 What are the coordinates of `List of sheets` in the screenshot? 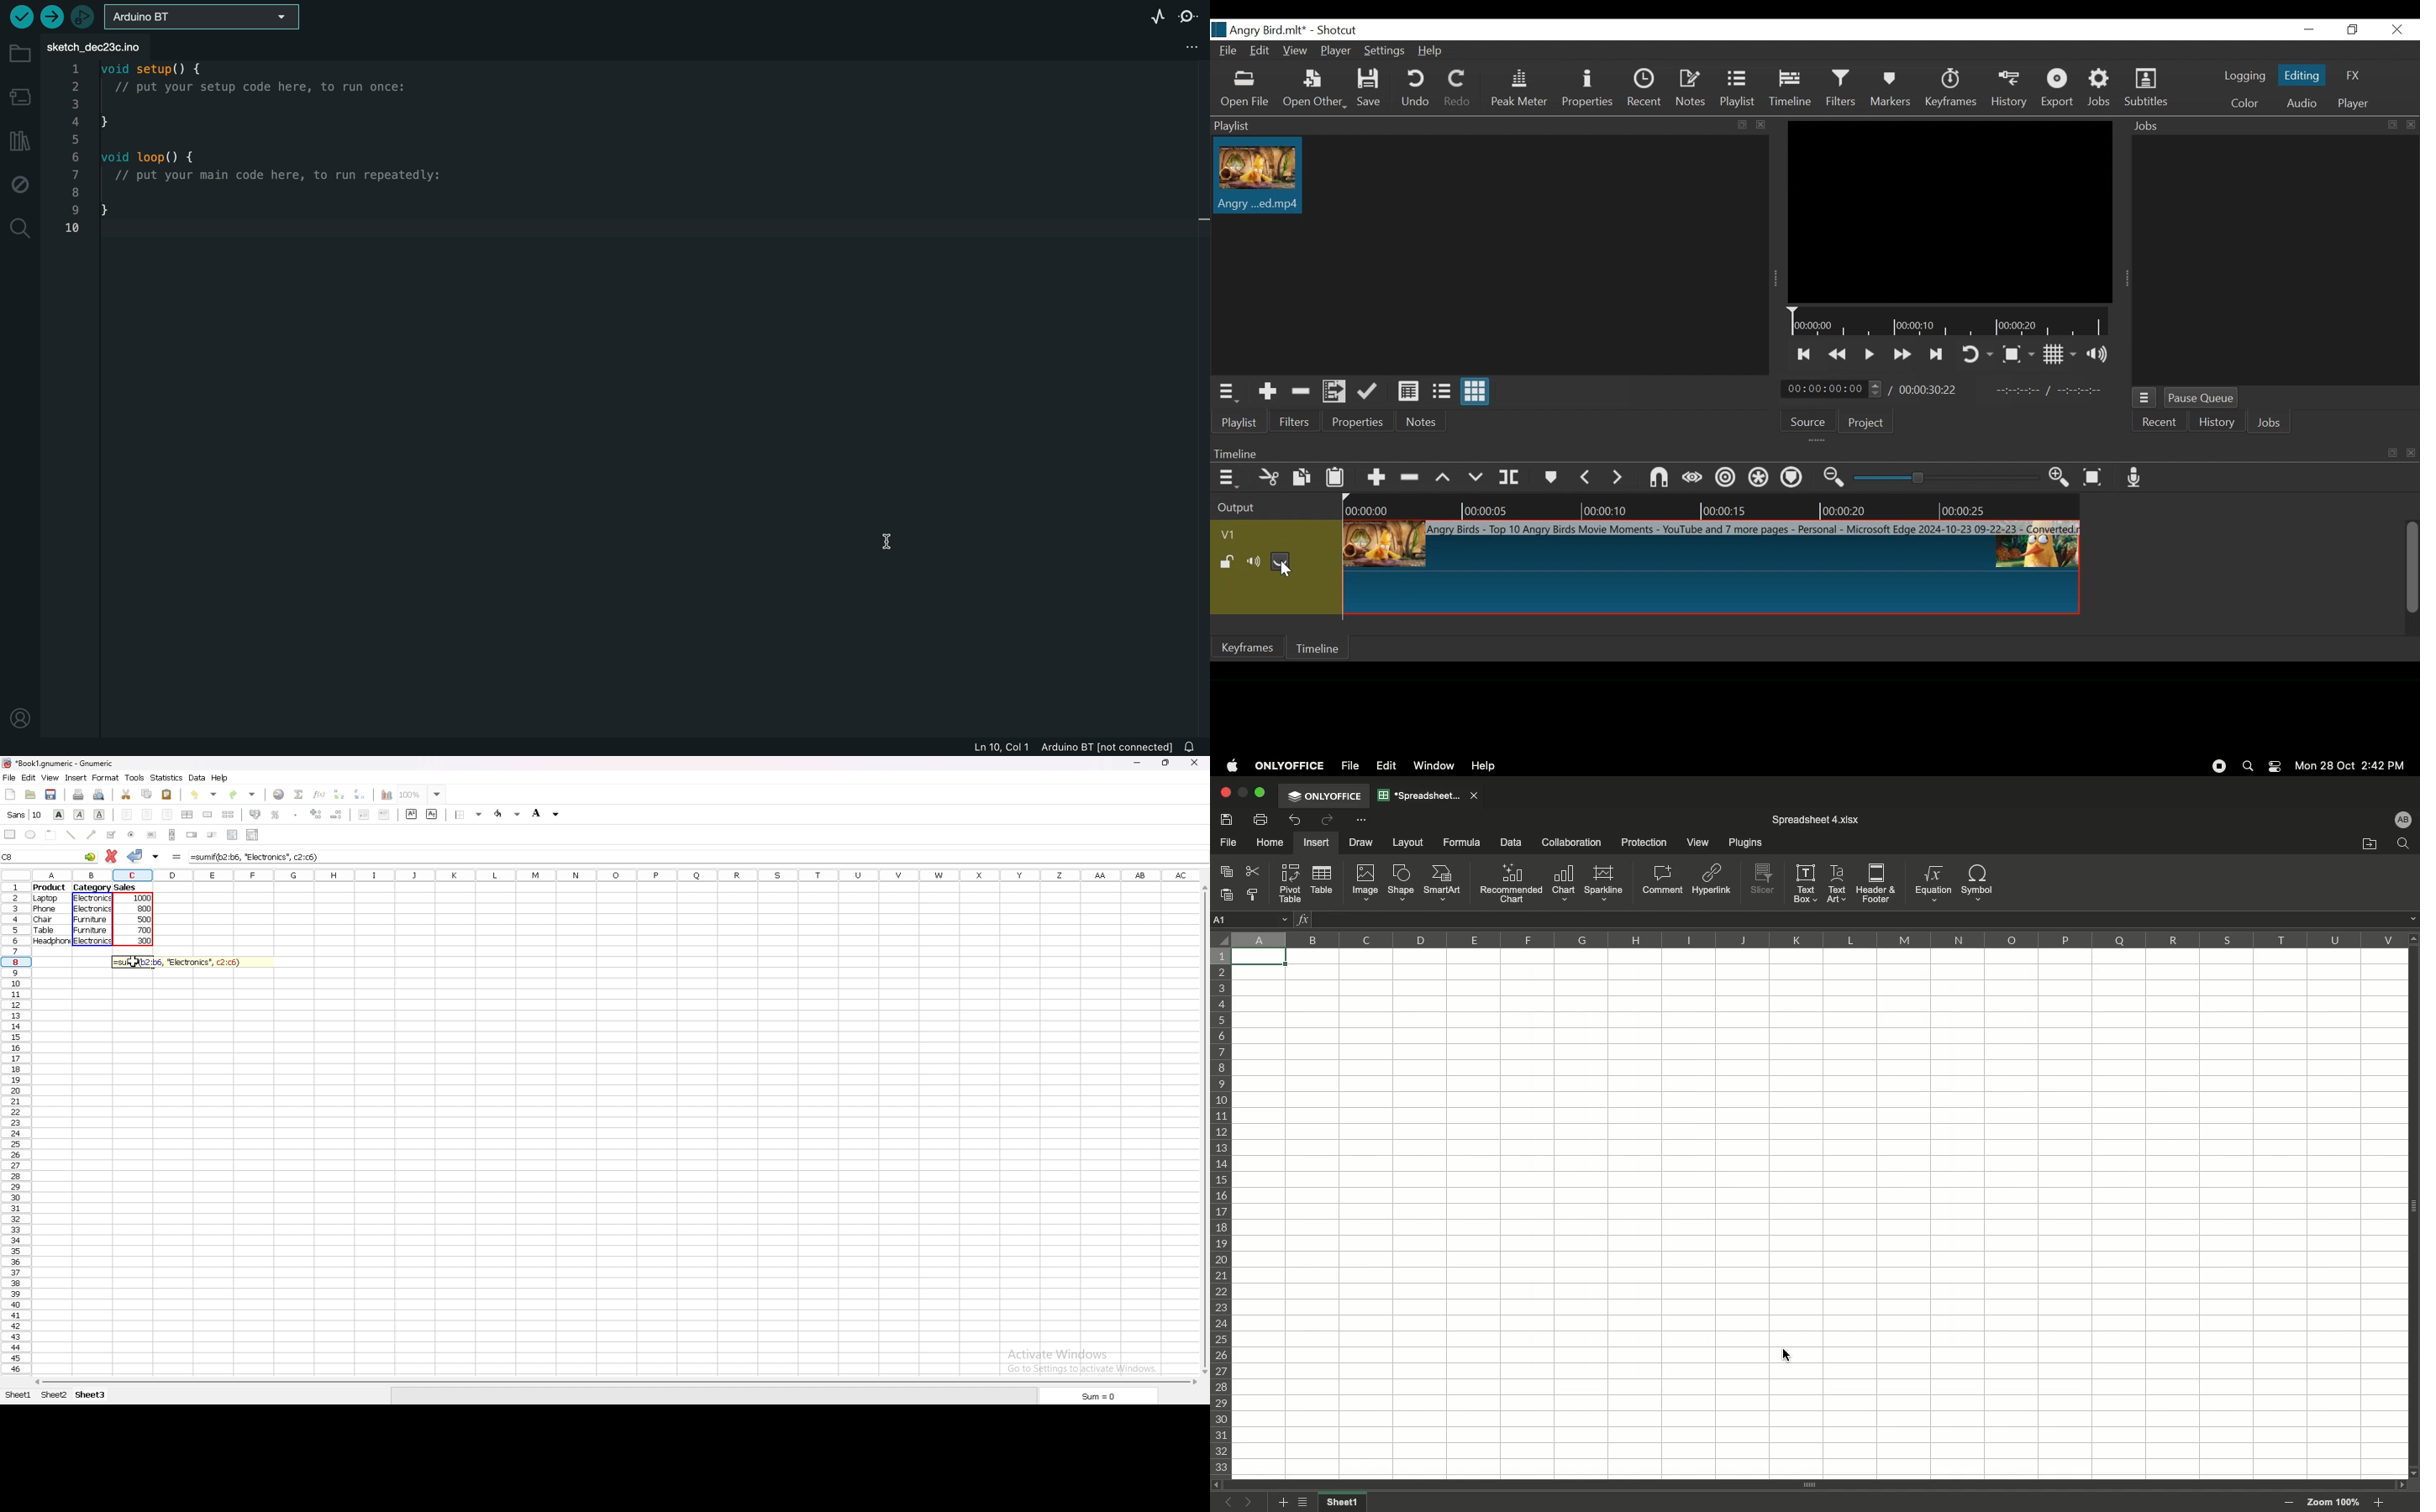 It's located at (1307, 1504).